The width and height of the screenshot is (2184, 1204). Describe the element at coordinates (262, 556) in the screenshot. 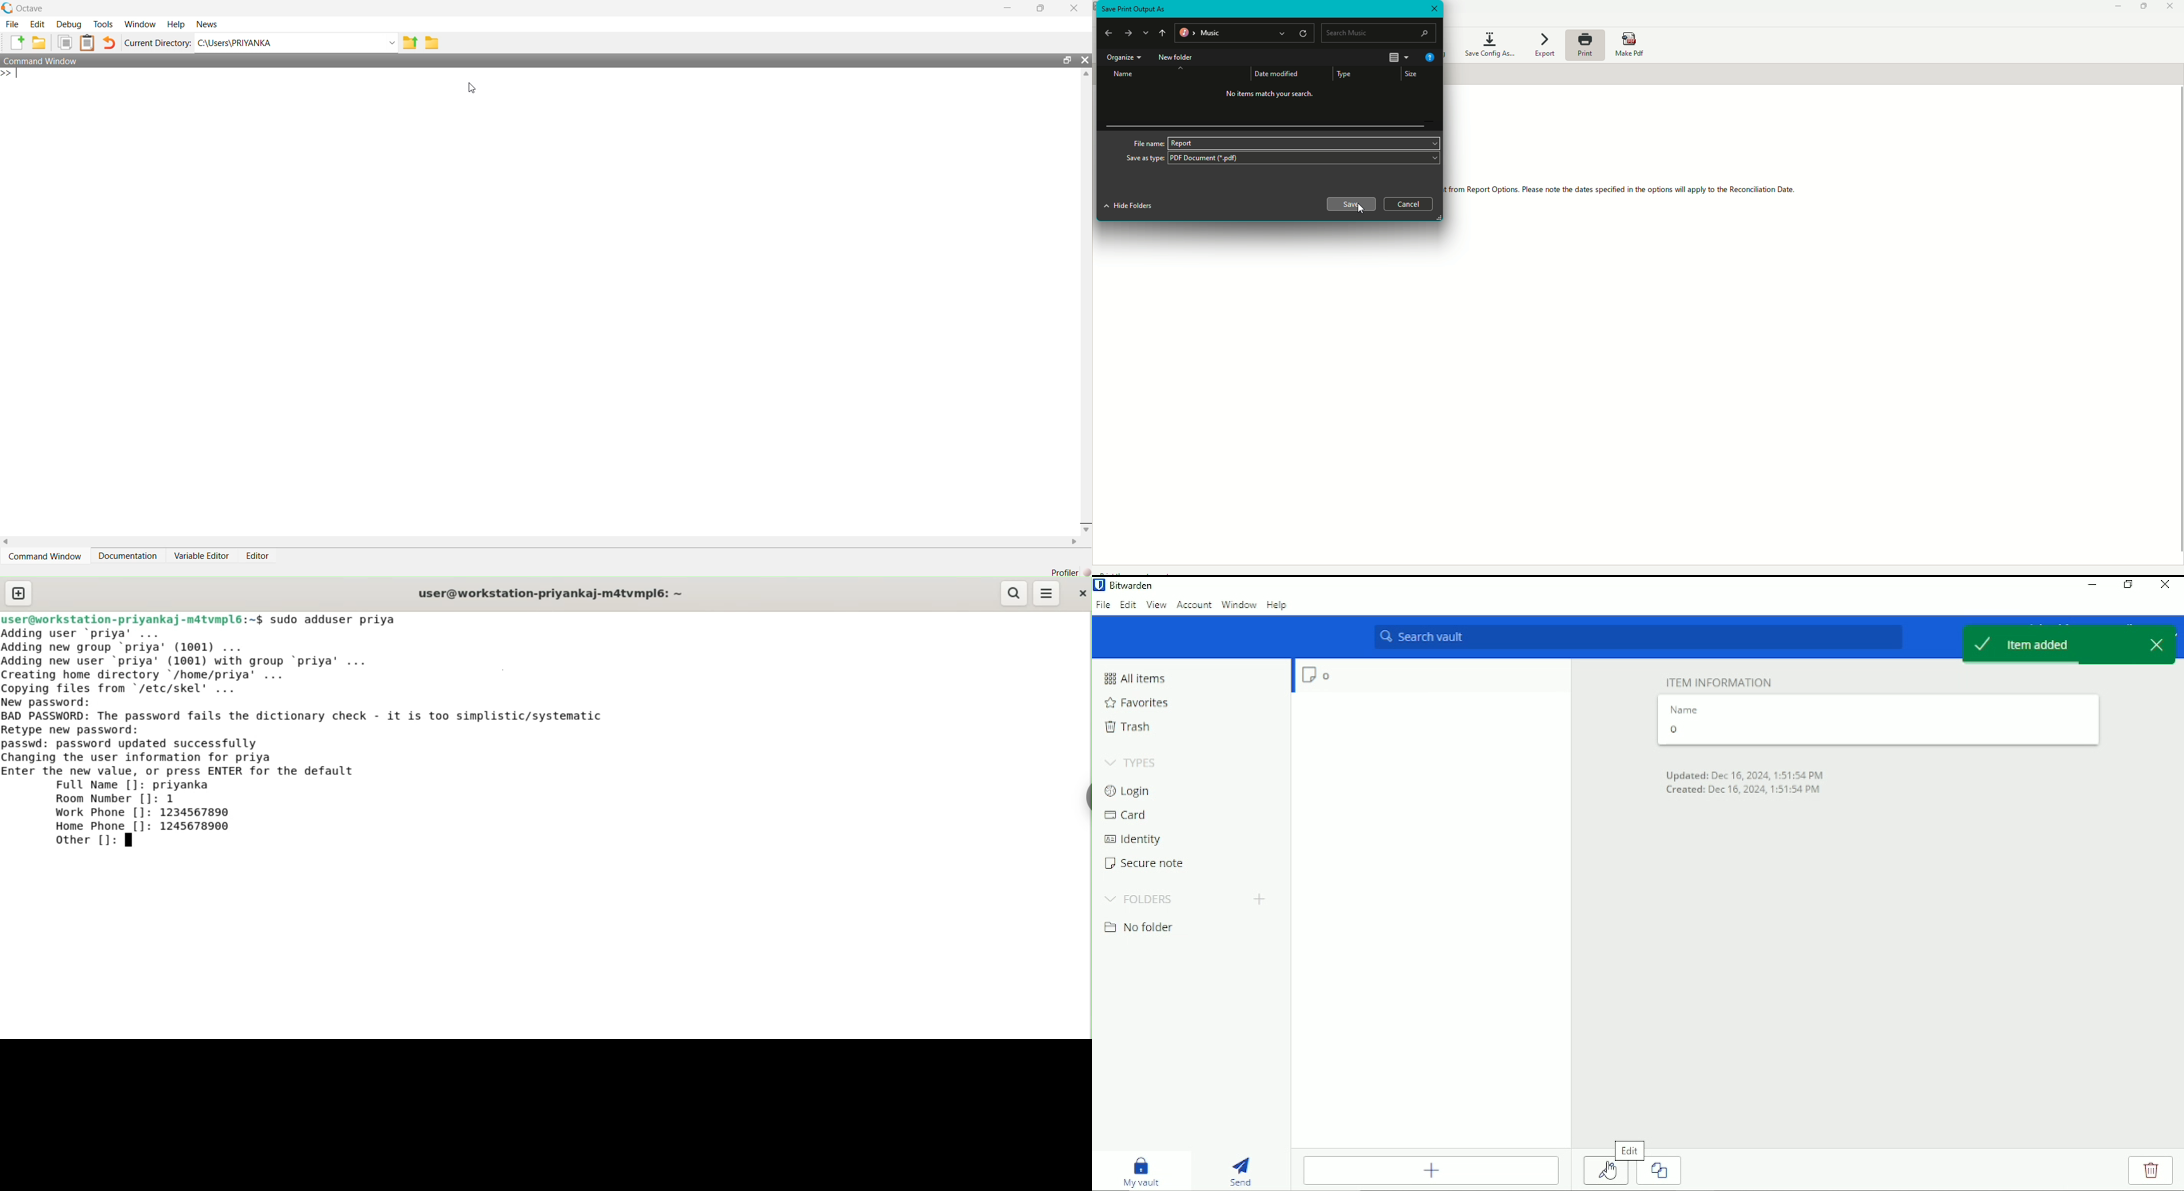

I see `Editor` at that location.